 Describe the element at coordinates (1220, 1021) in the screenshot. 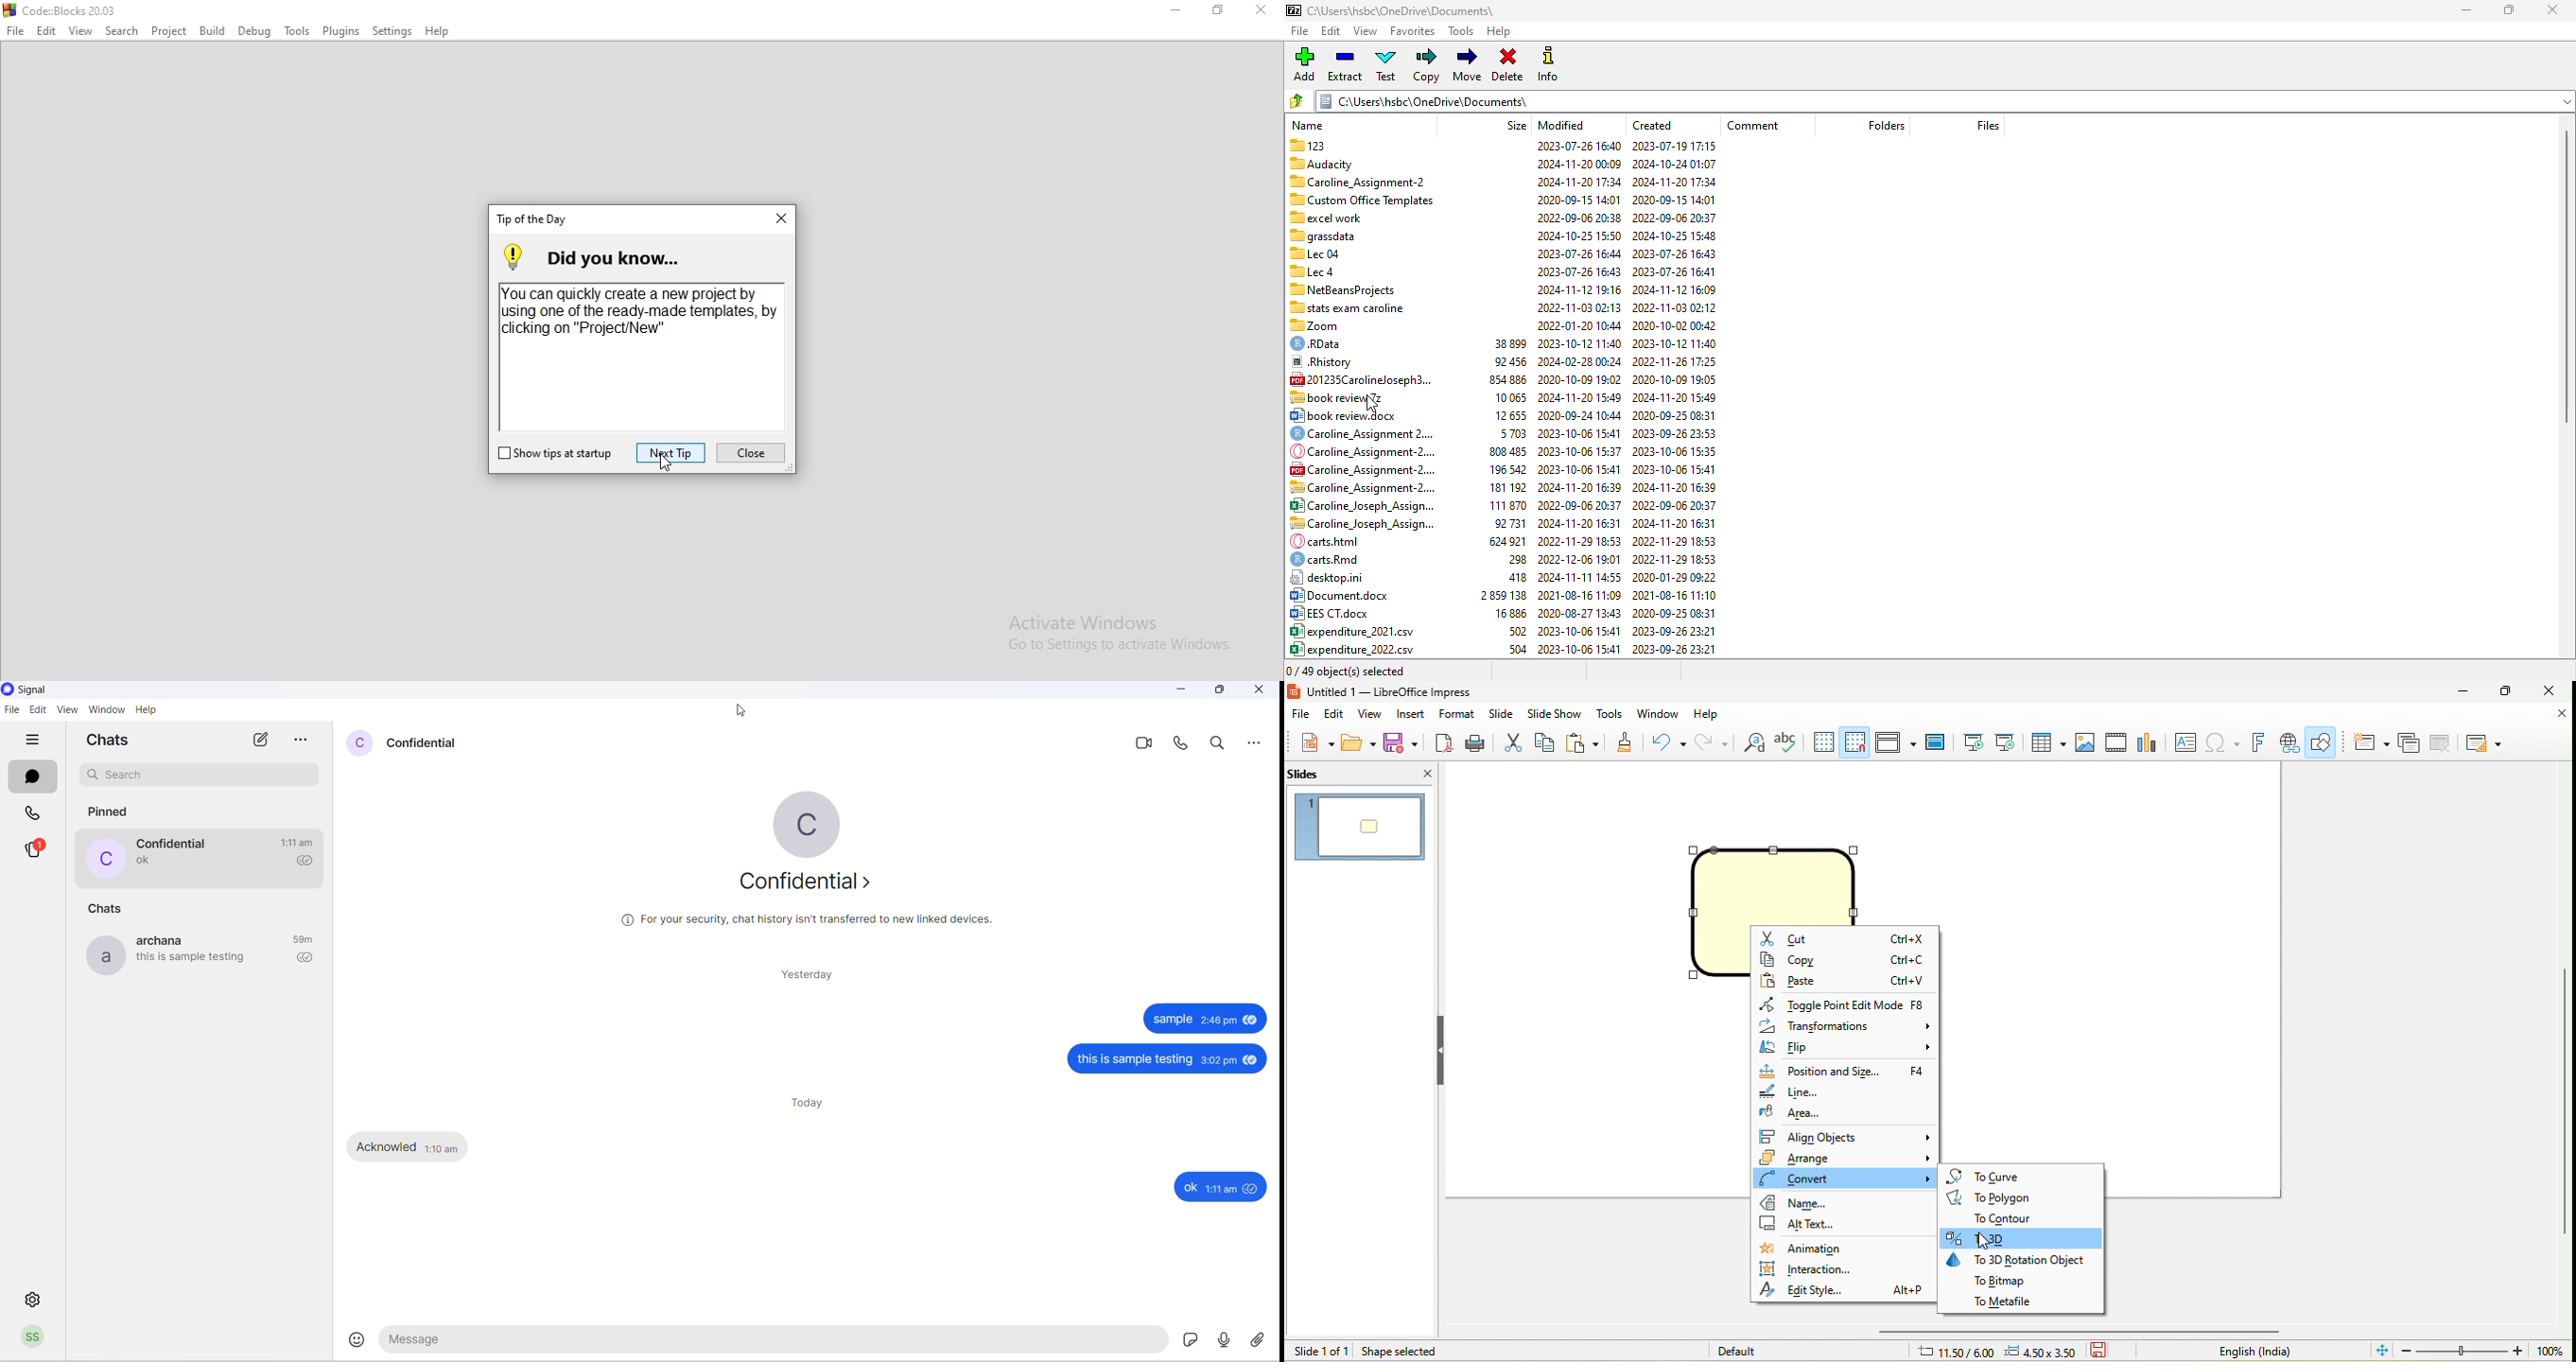

I see `2:48 pm` at that location.